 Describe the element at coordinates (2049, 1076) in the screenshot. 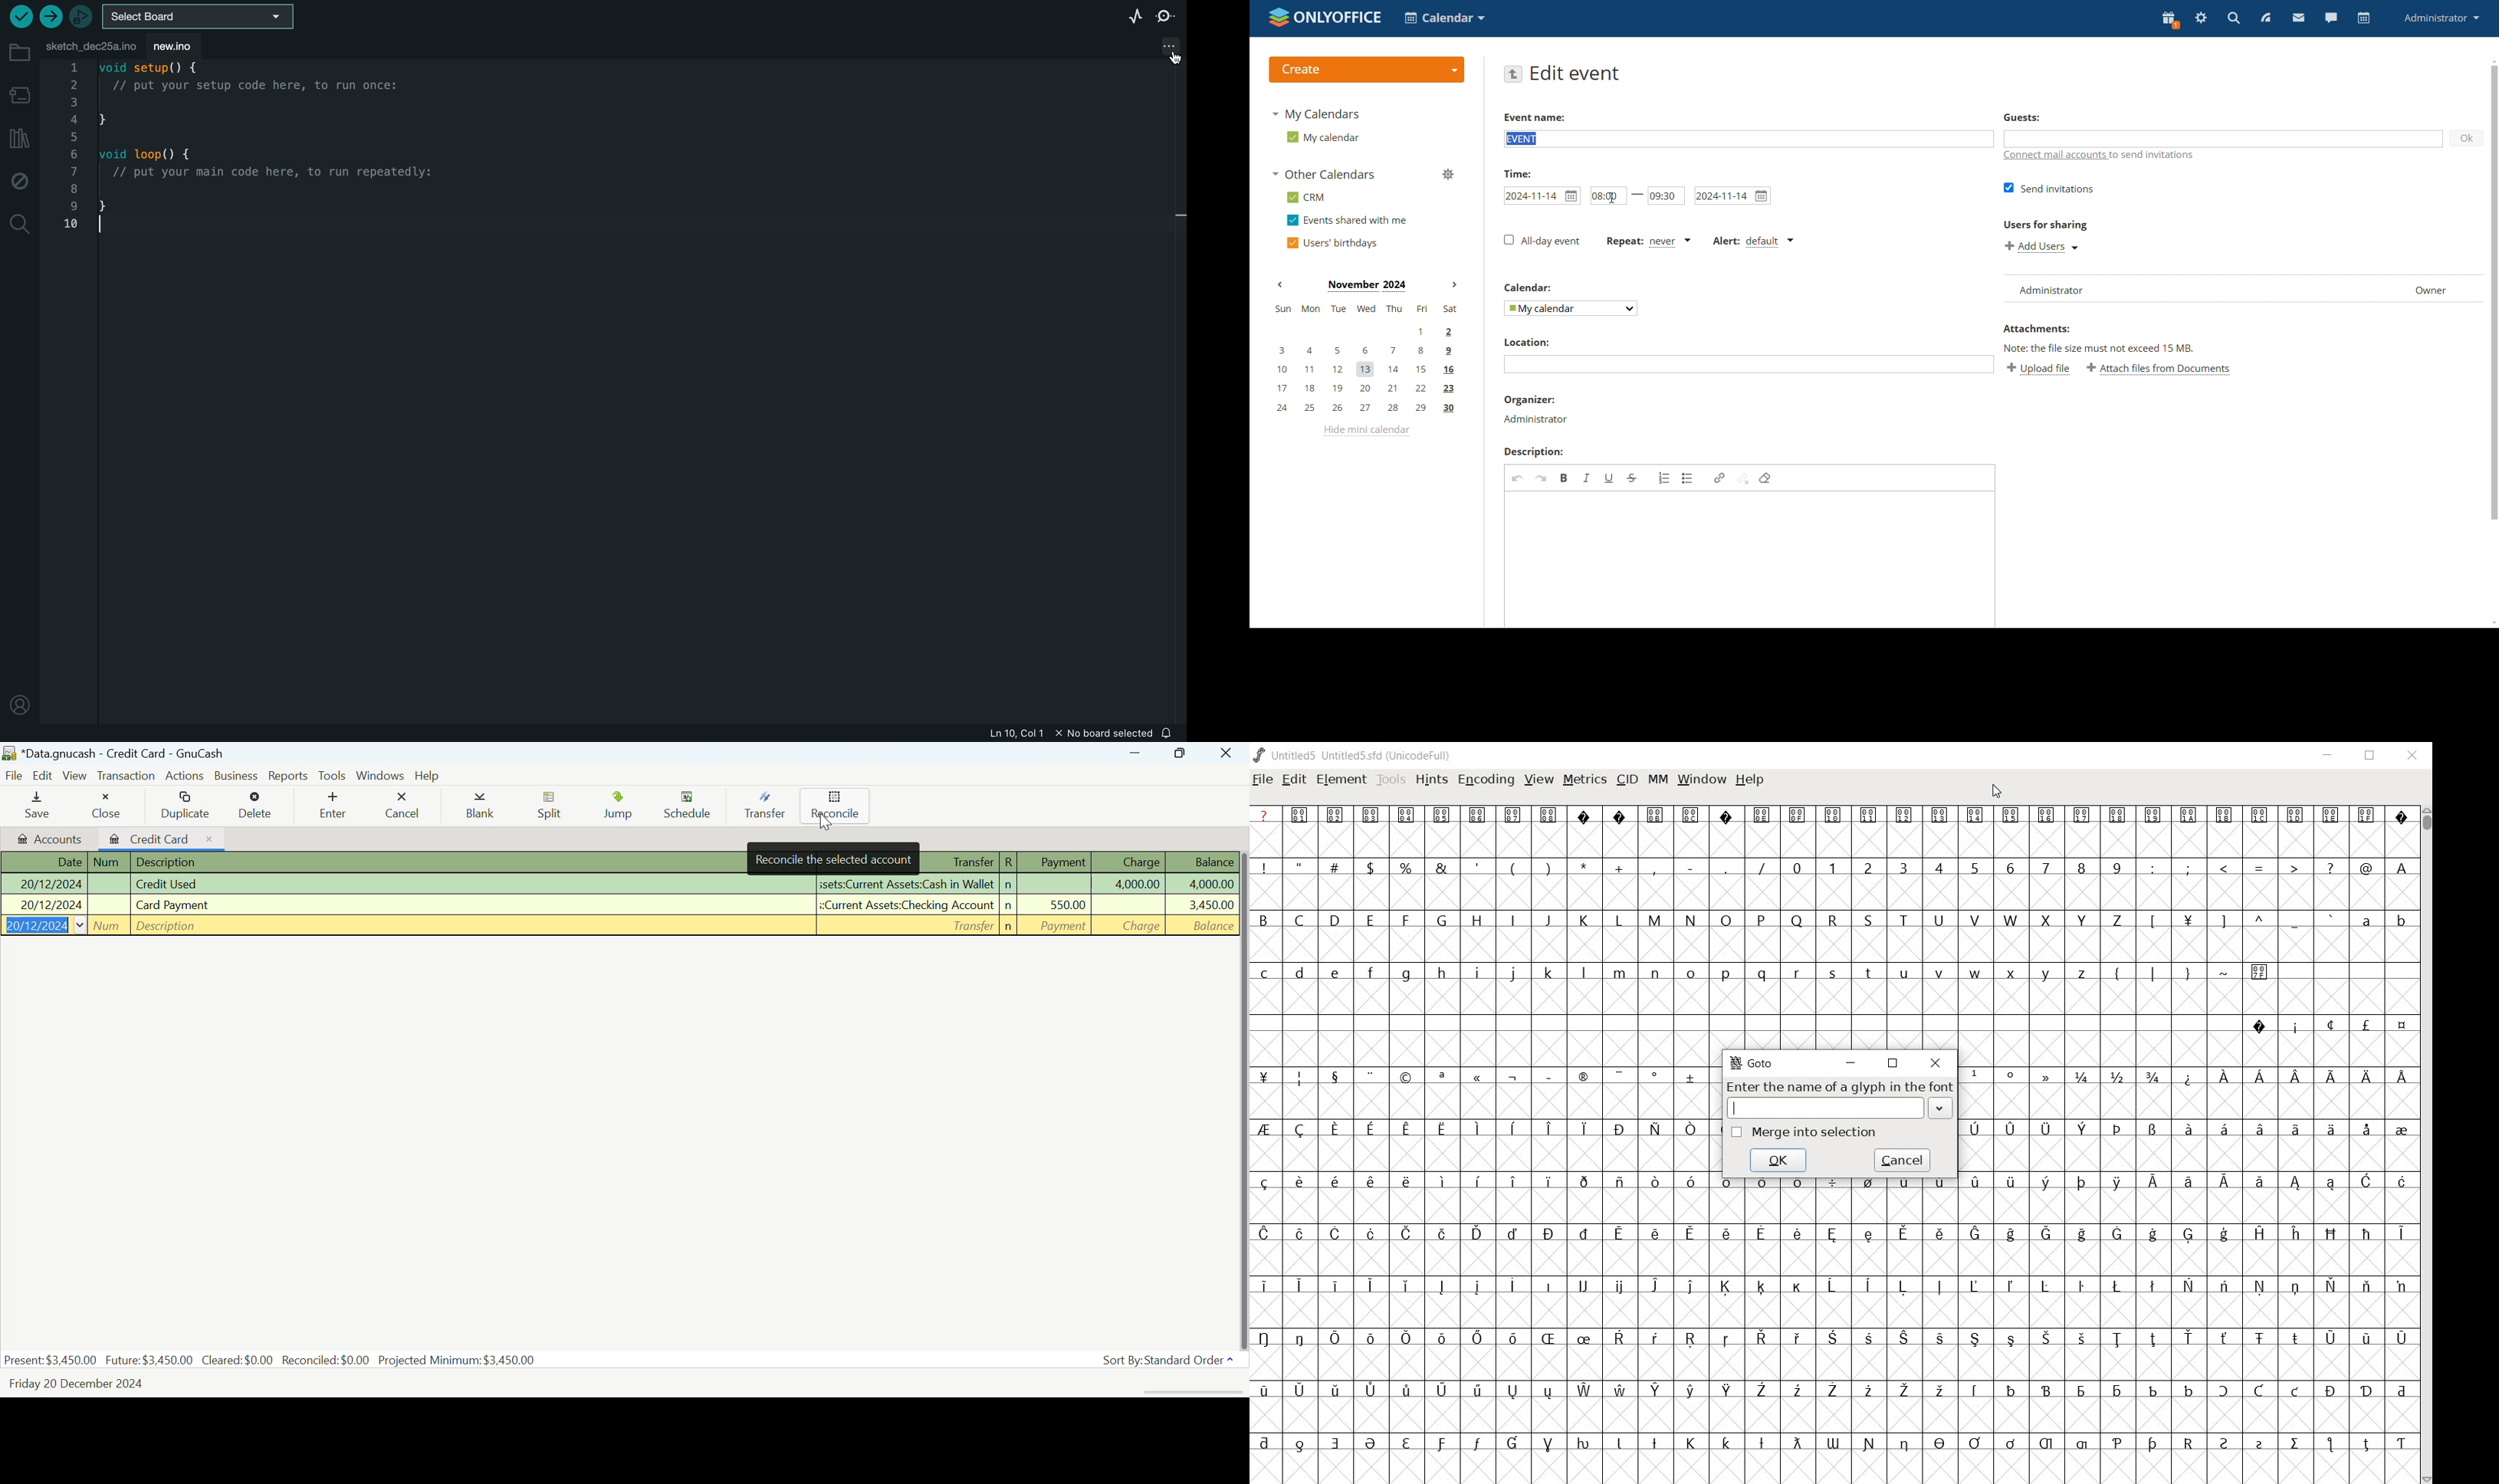

I see `Symbol` at that location.